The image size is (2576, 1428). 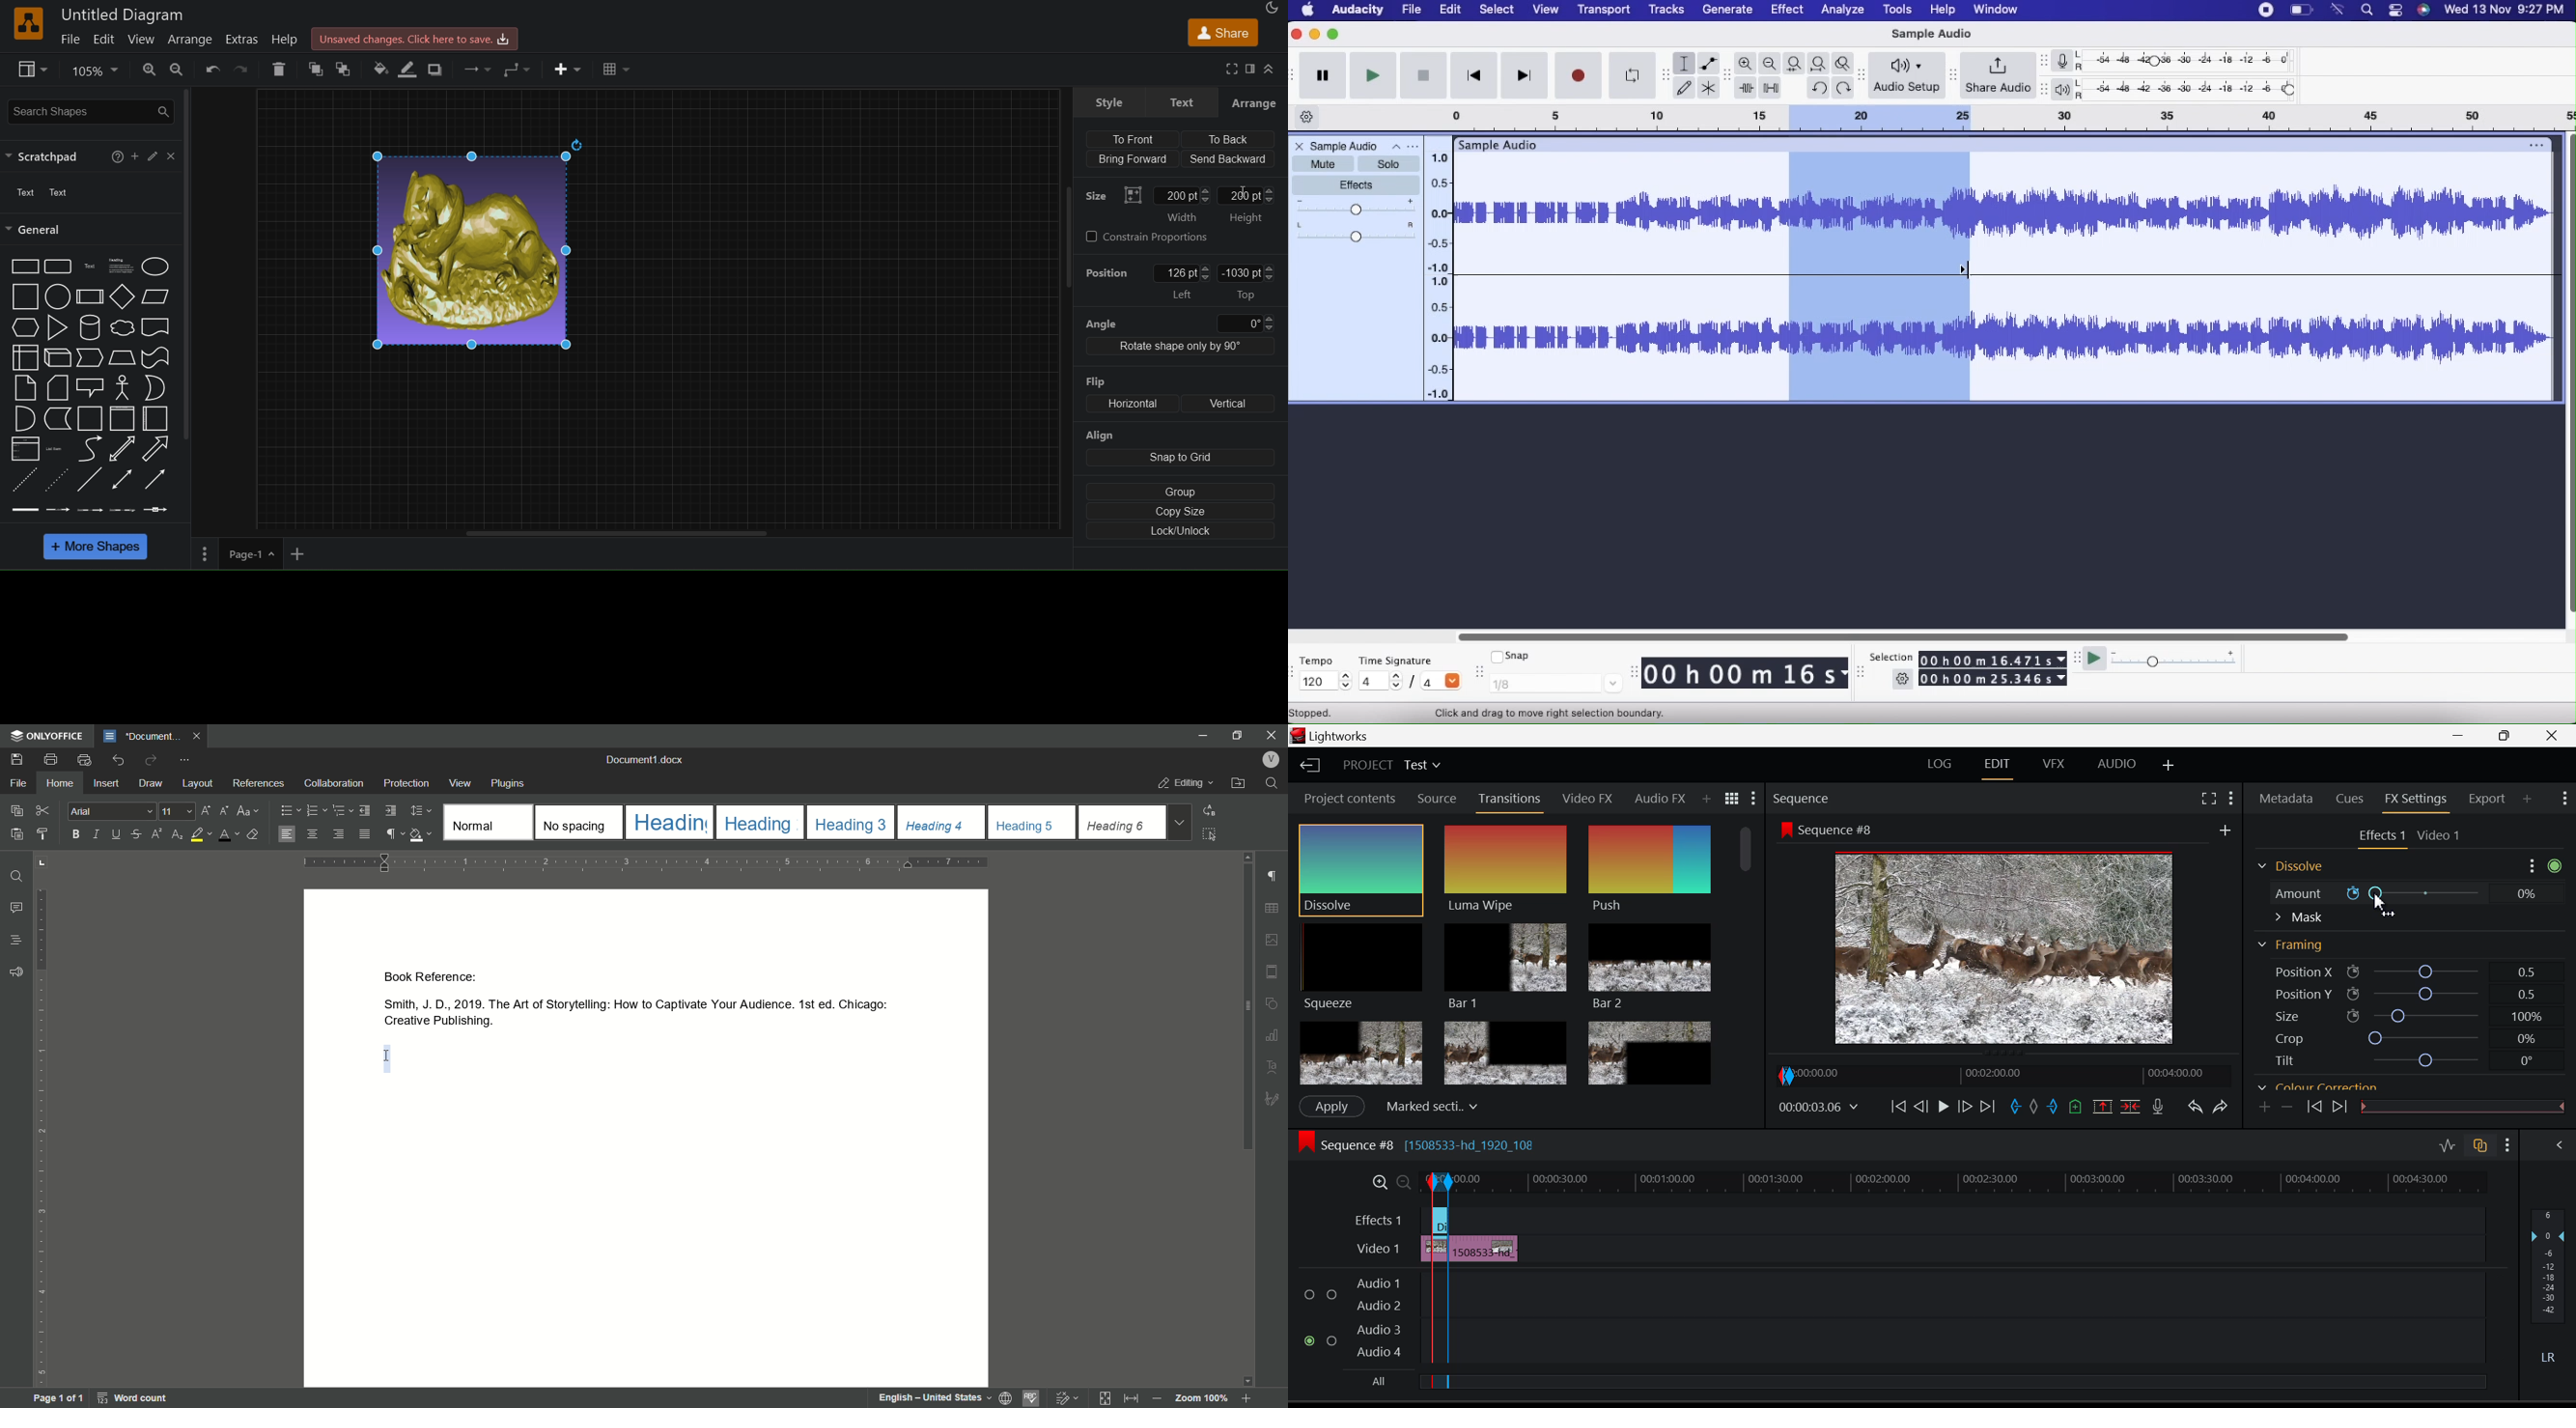 What do you see at coordinates (1315, 34) in the screenshot?
I see `Minimize` at bounding box center [1315, 34].